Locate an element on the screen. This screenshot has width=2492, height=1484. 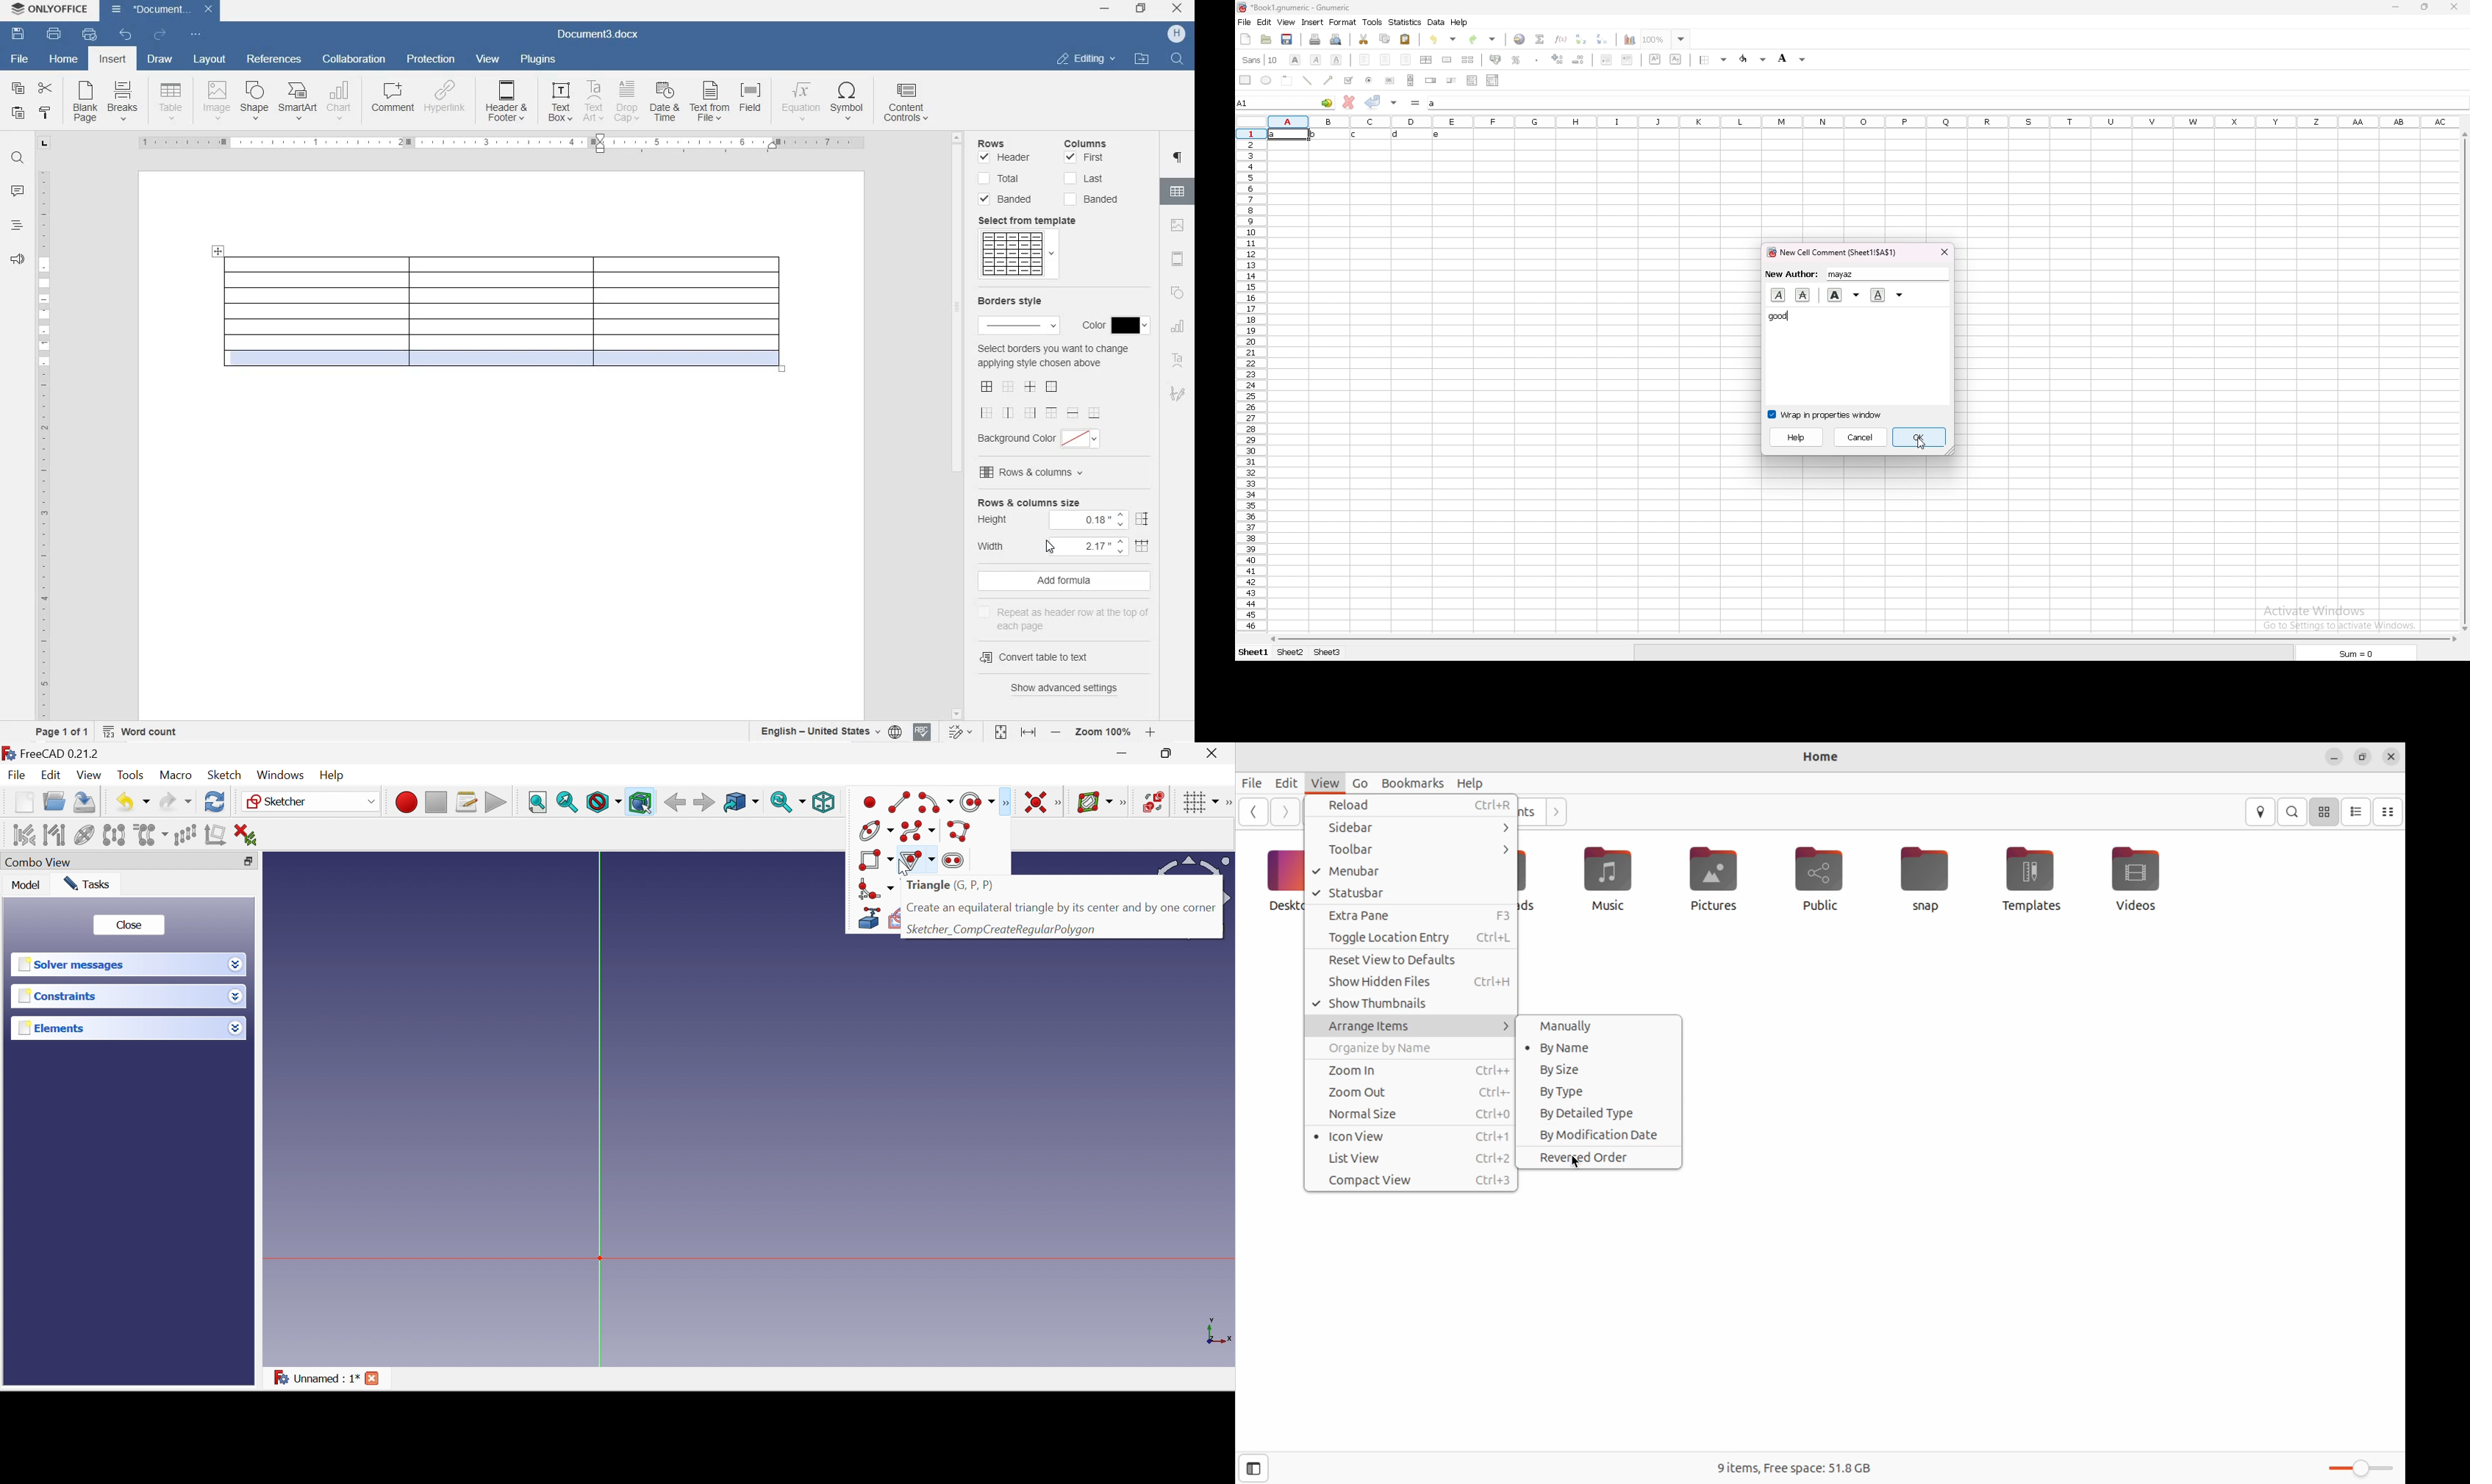
Draw style is located at coordinates (603, 803).